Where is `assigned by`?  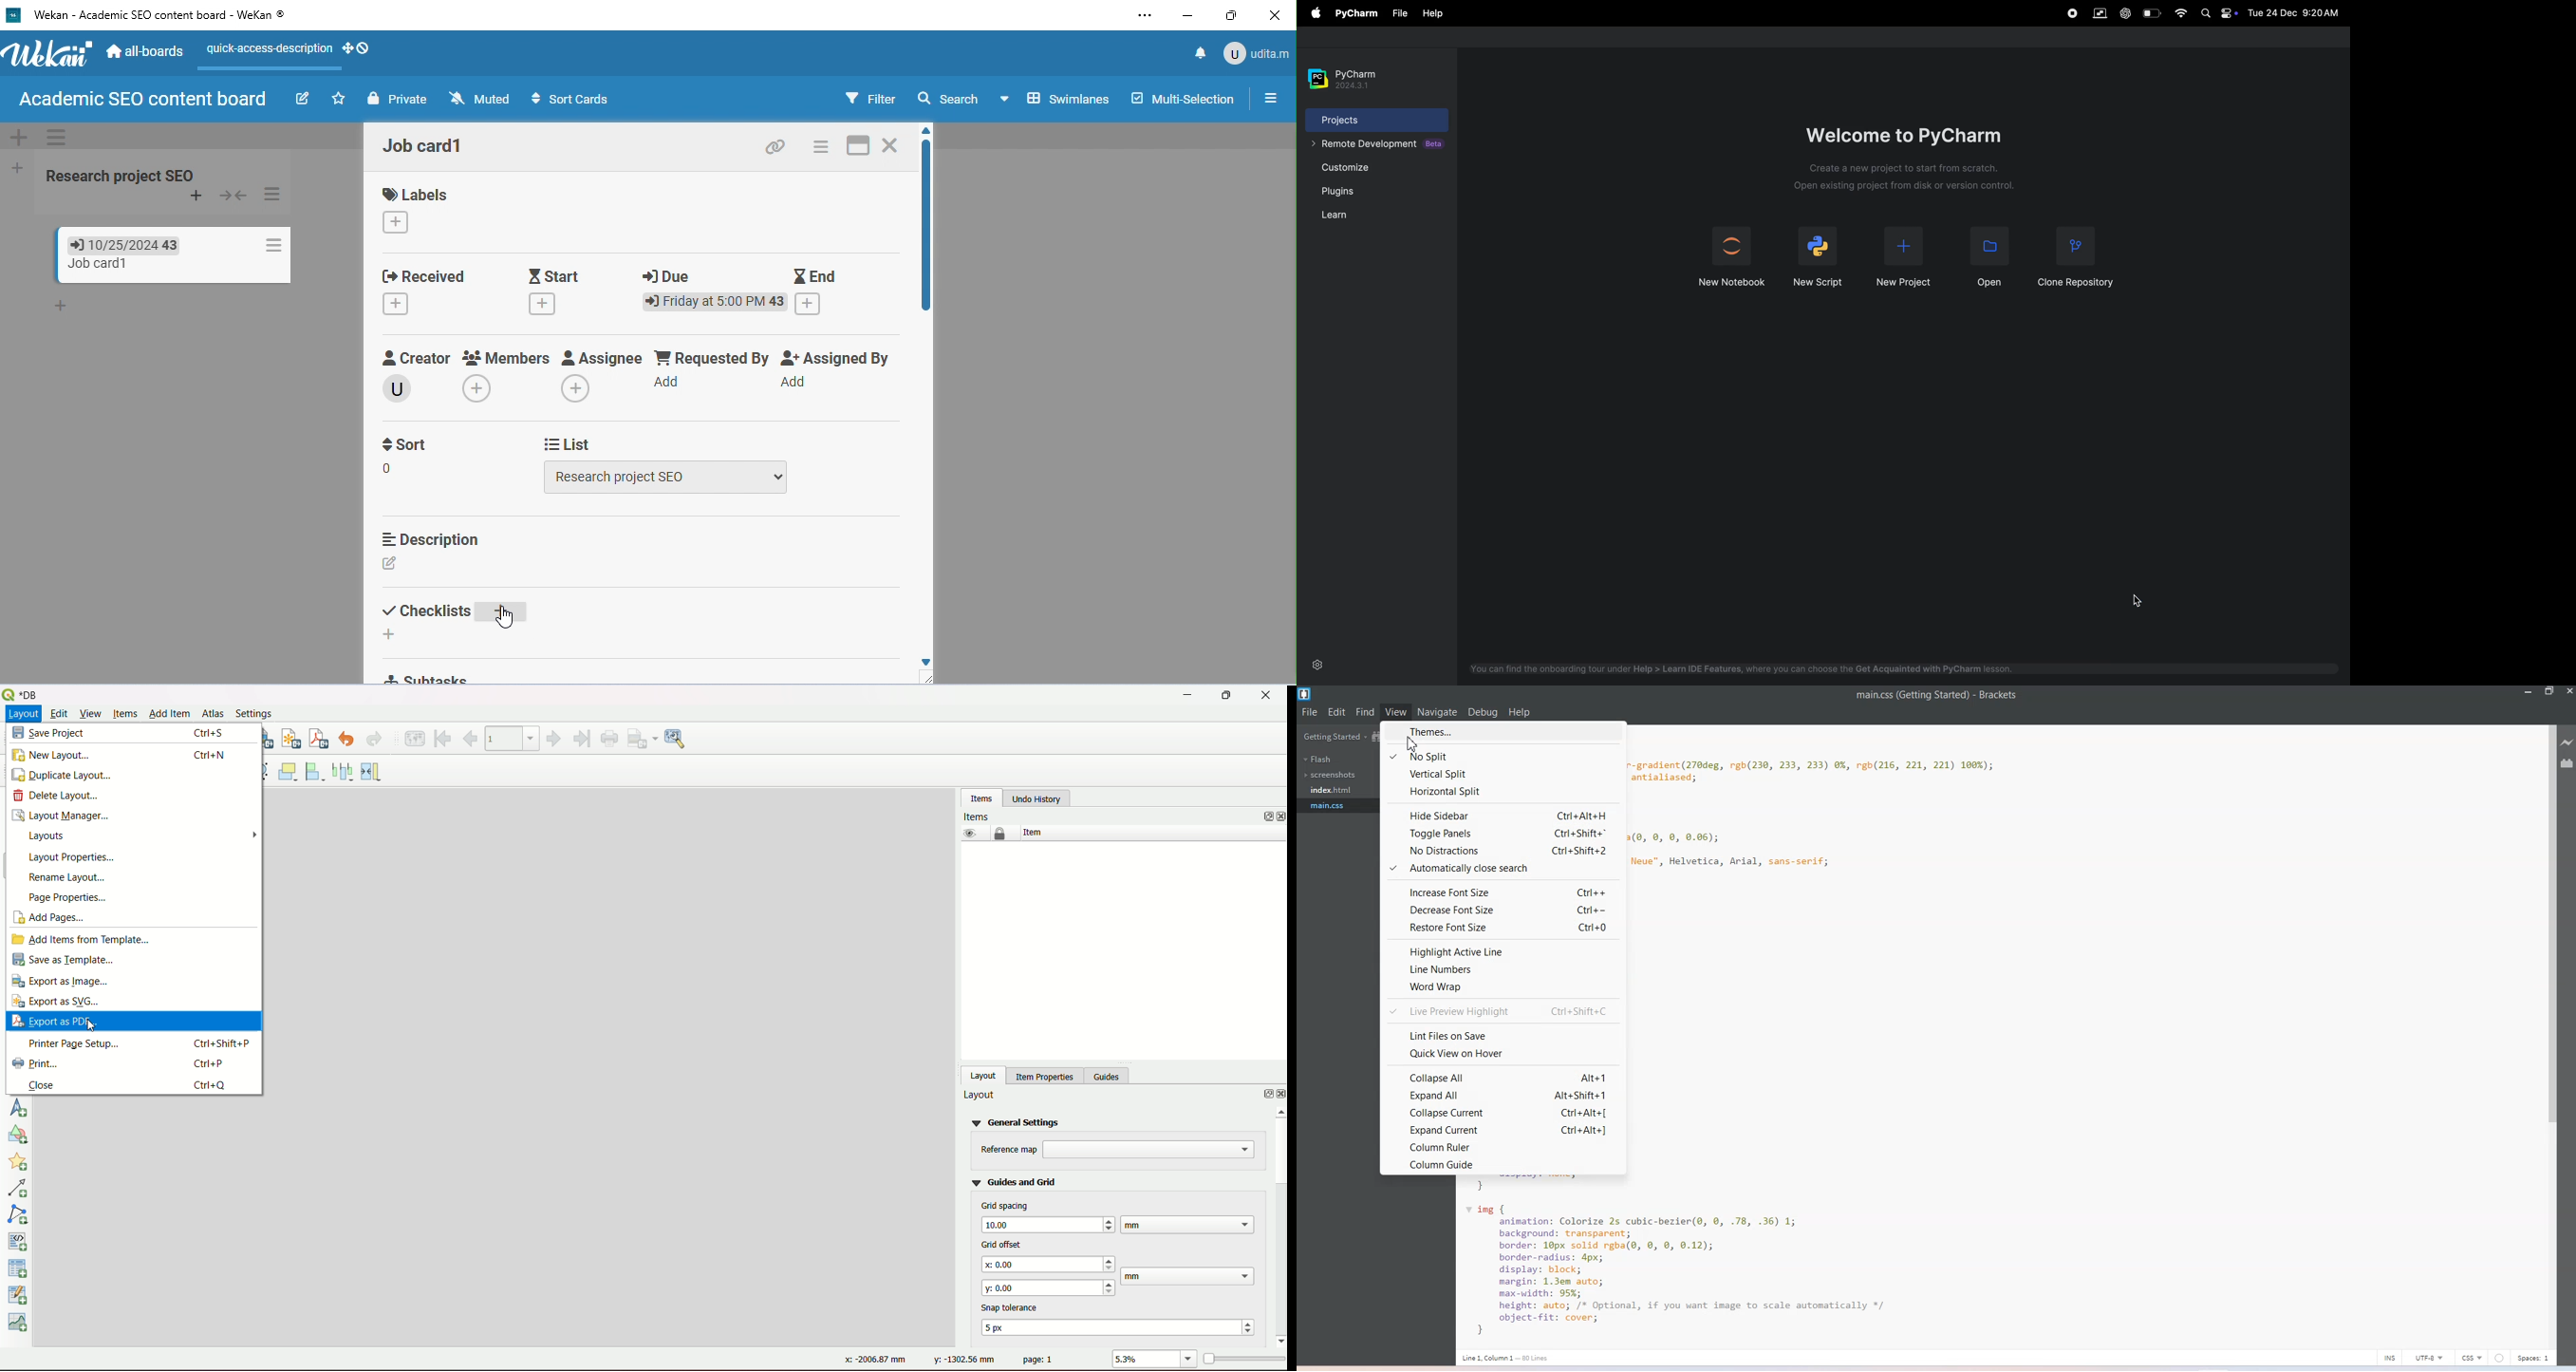
assigned by is located at coordinates (840, 357).